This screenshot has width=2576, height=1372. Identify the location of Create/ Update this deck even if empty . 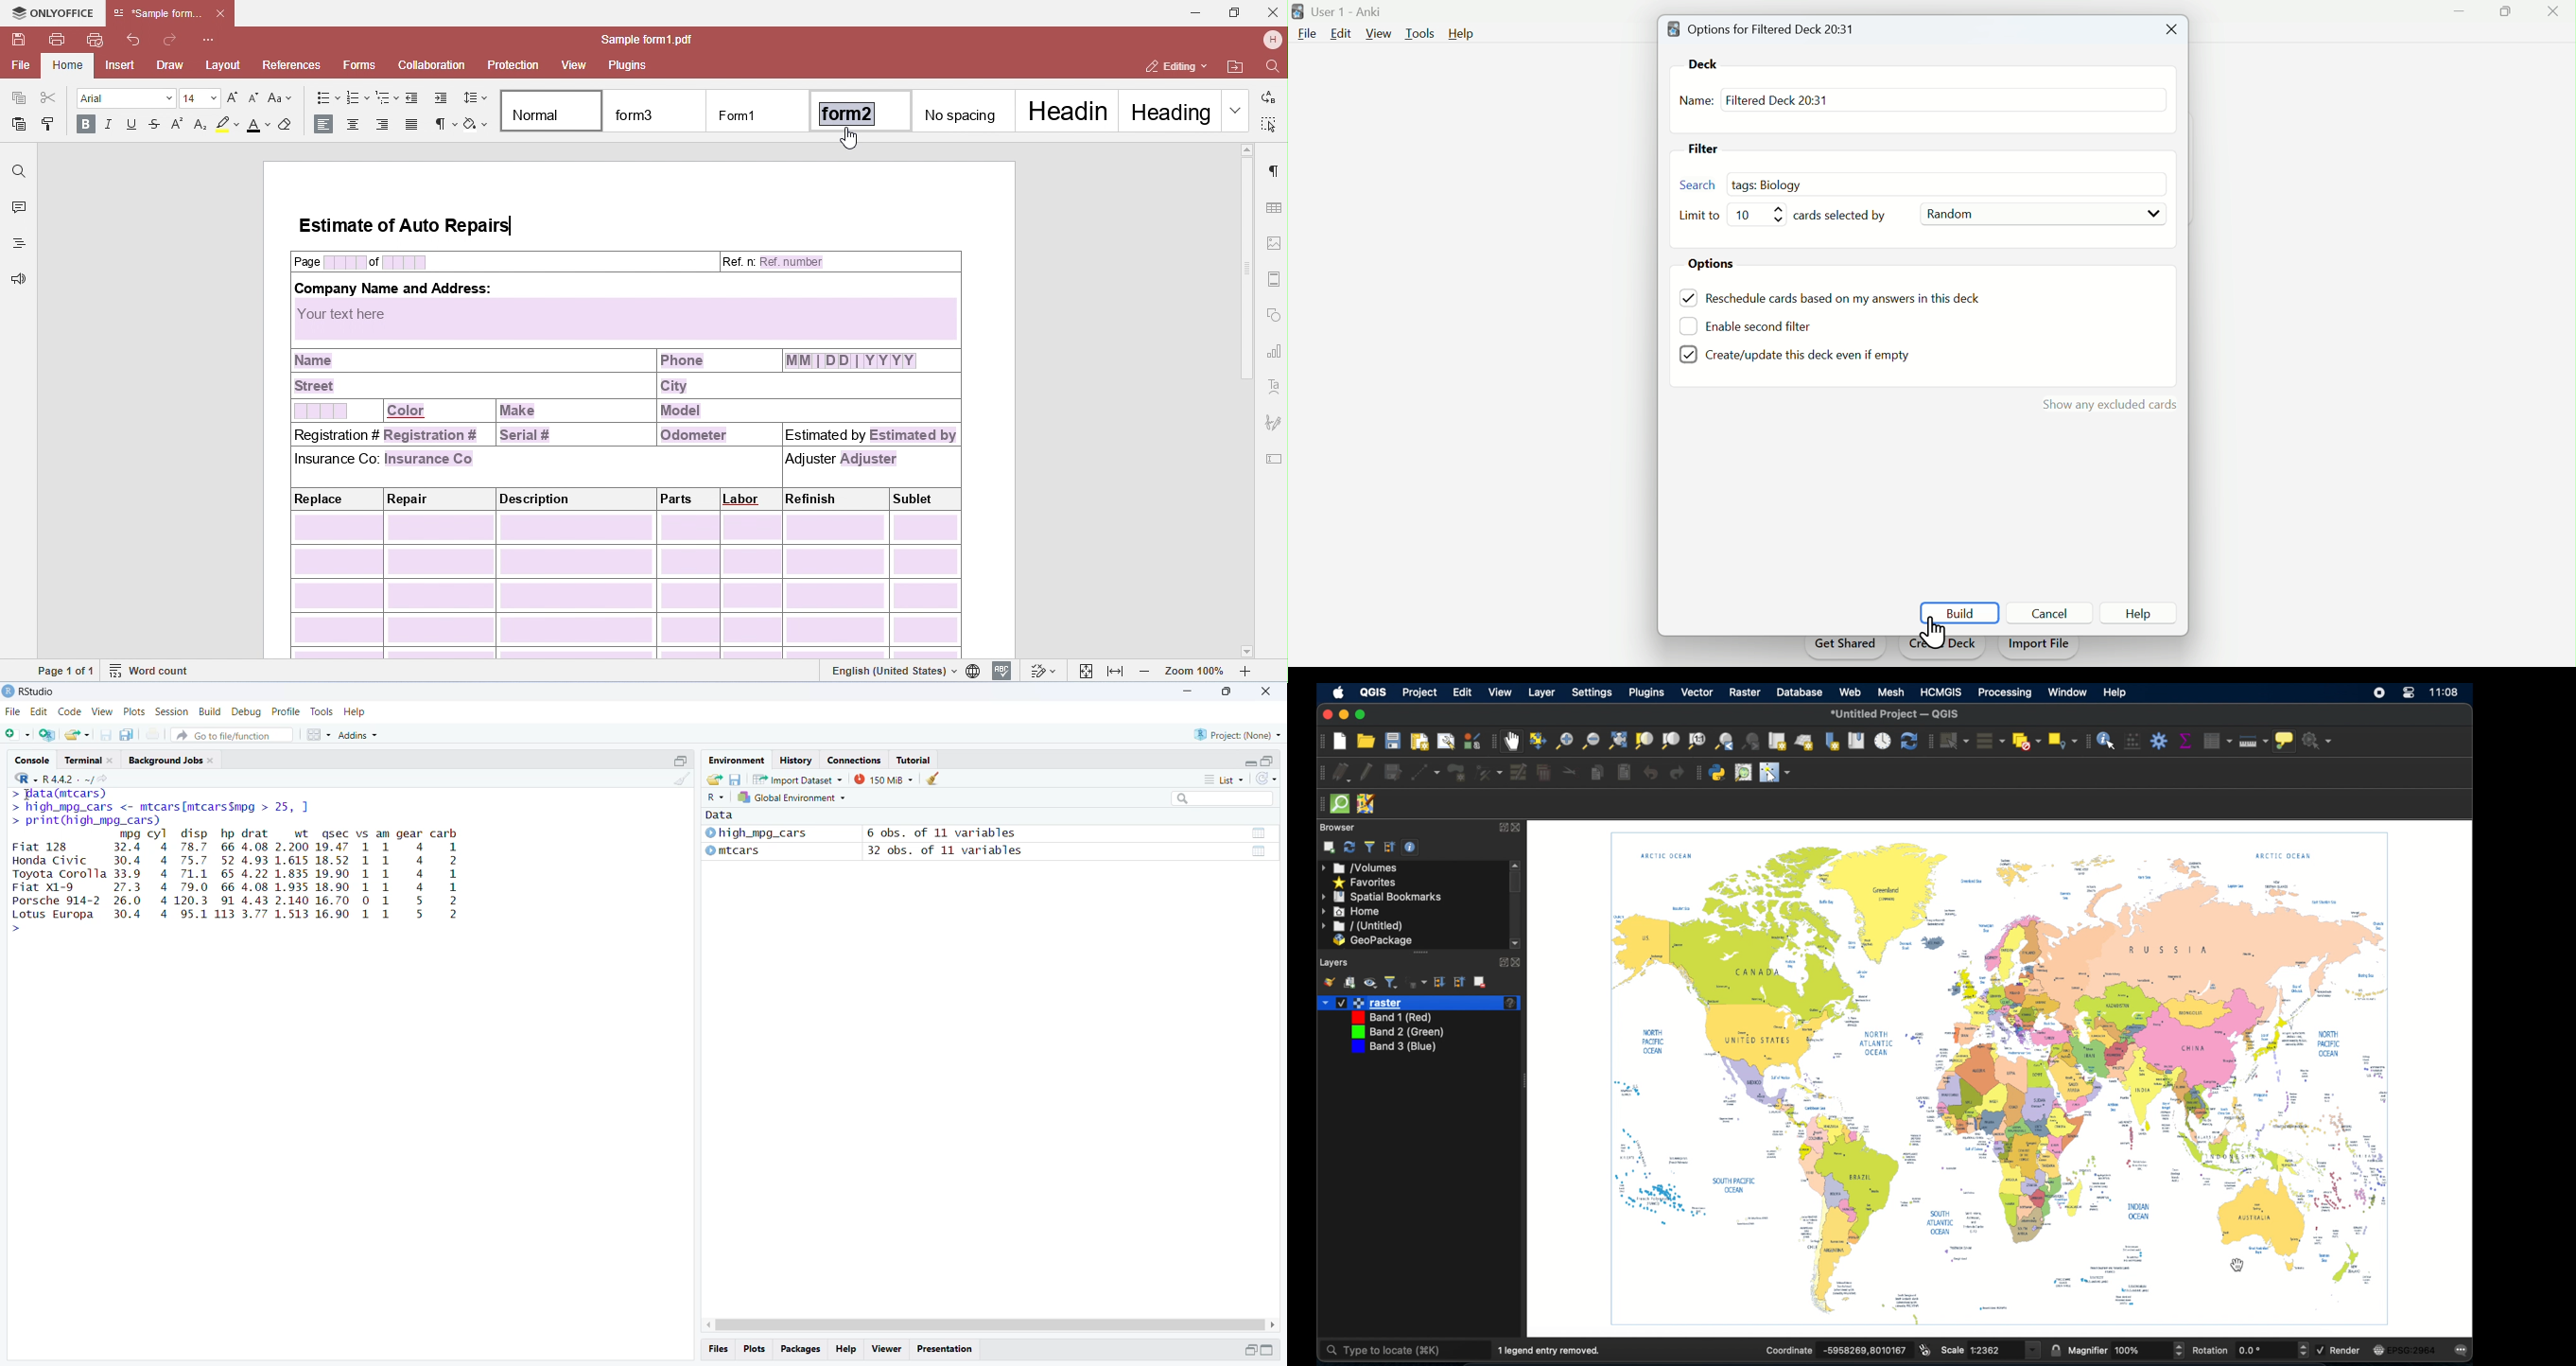
(1792, 355).